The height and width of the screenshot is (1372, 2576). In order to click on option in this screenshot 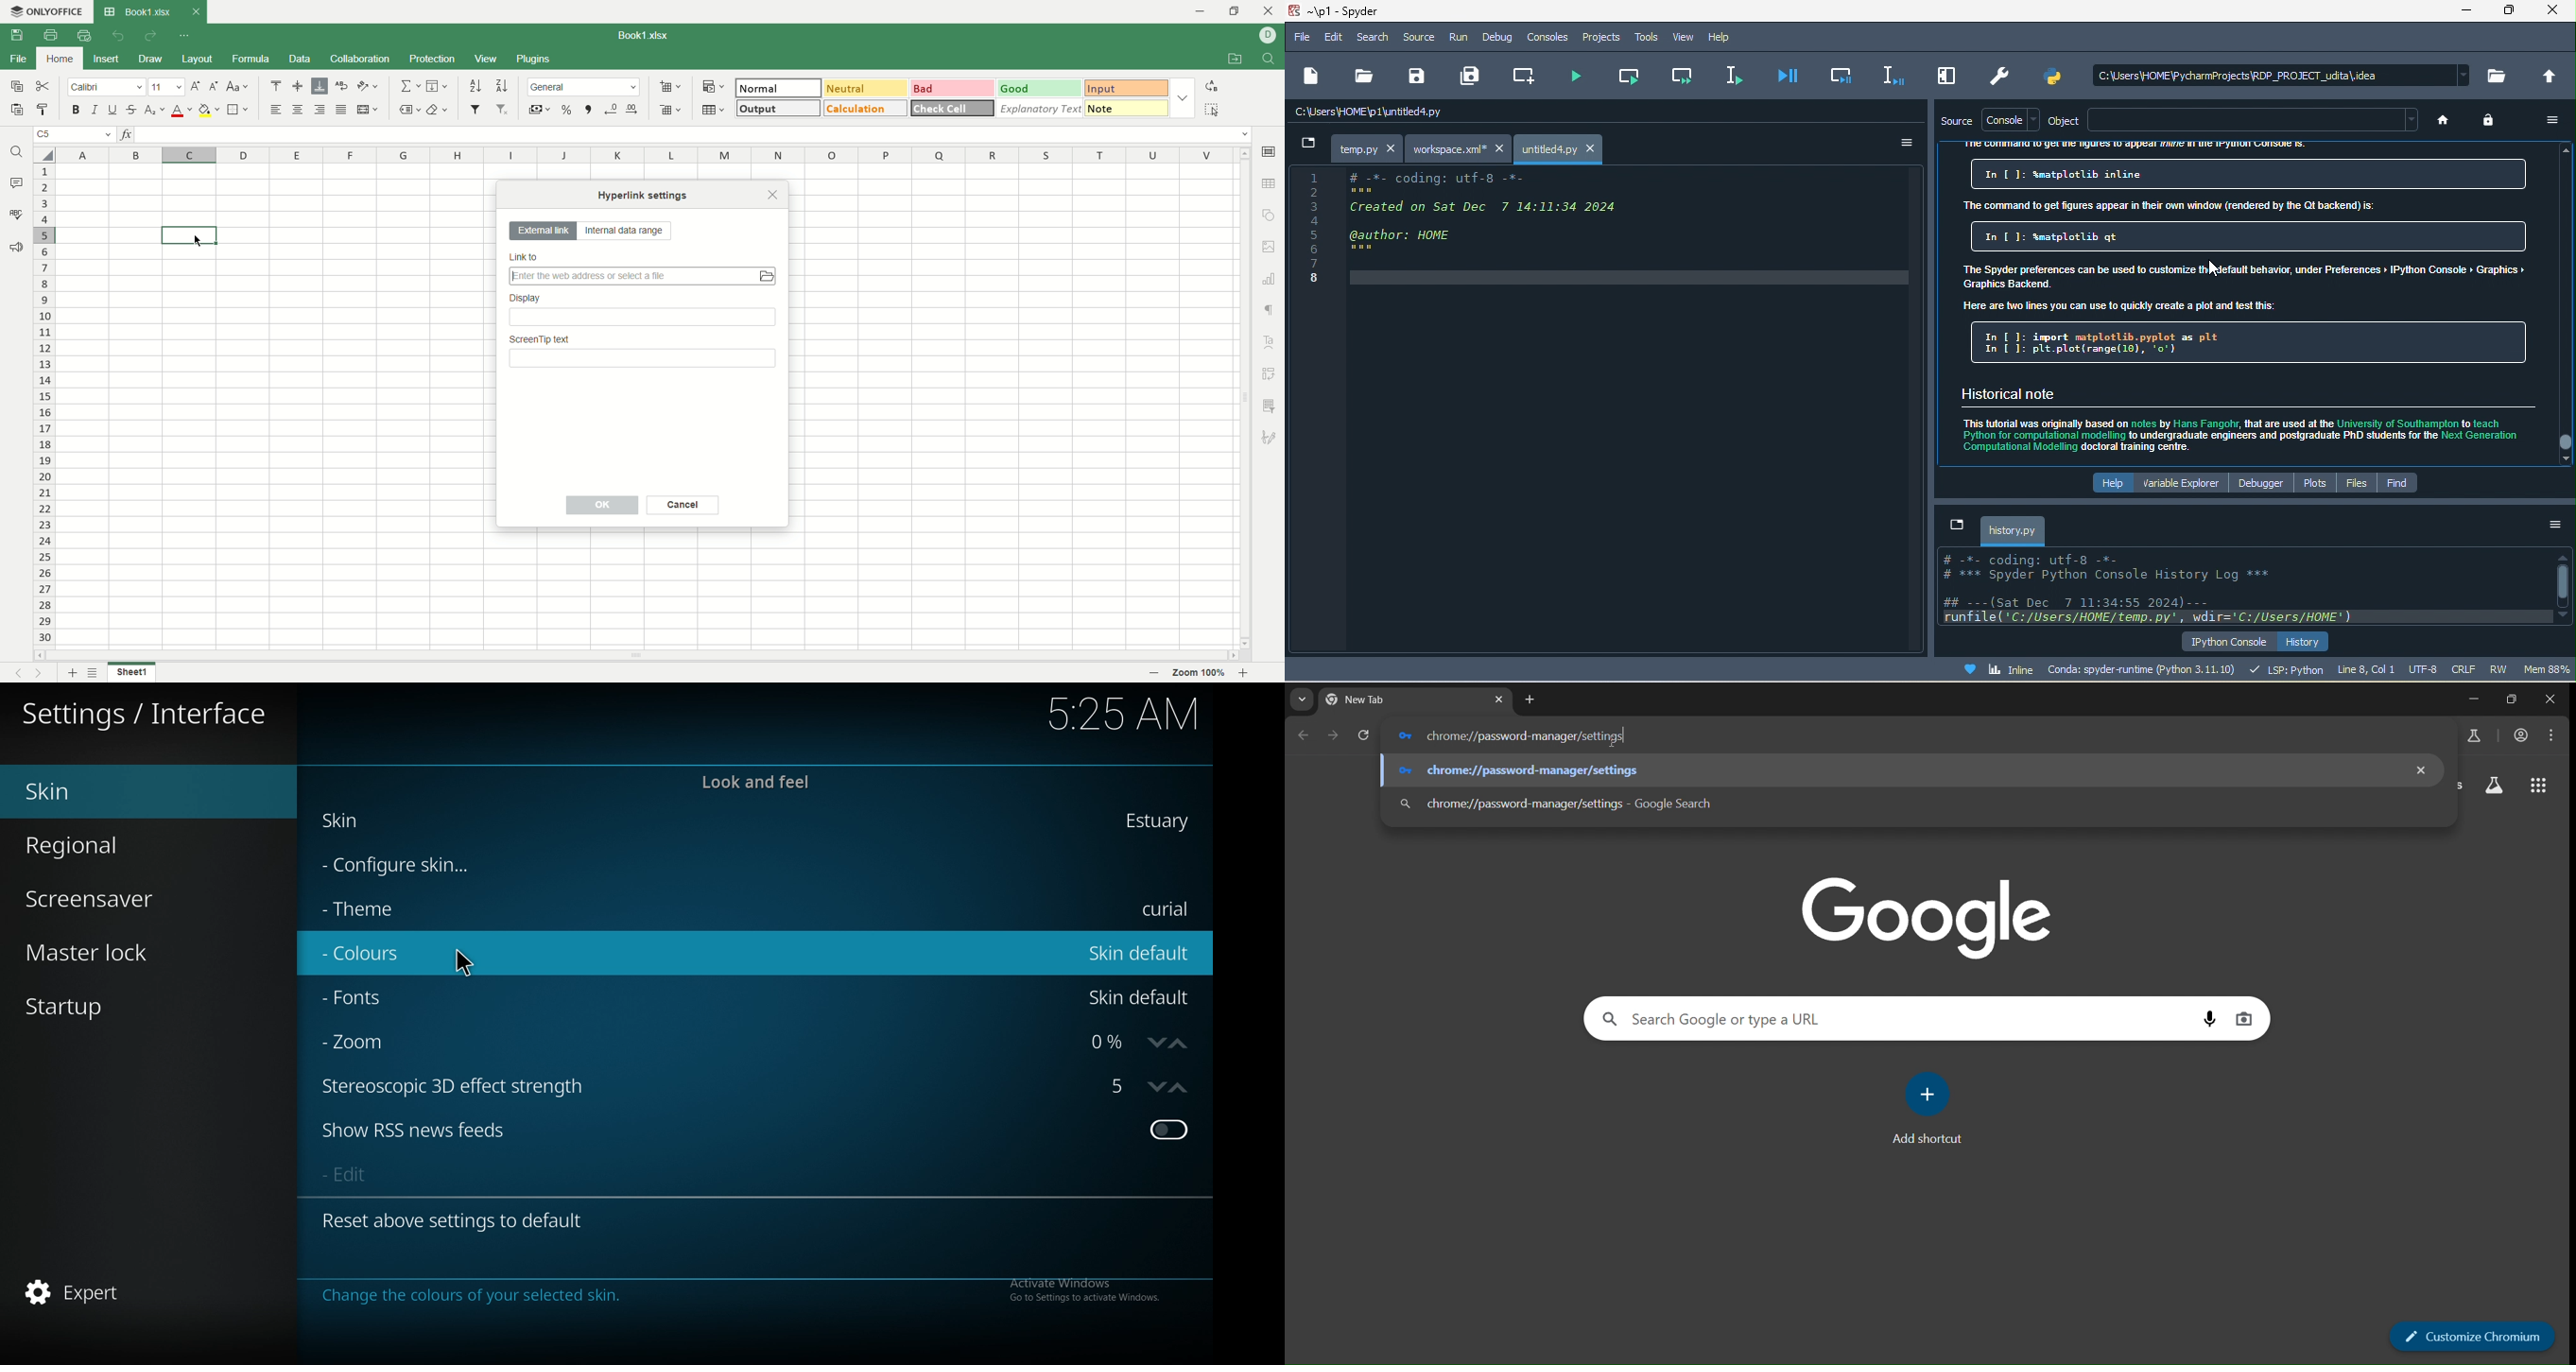, I will do `click(1909, 144)`.